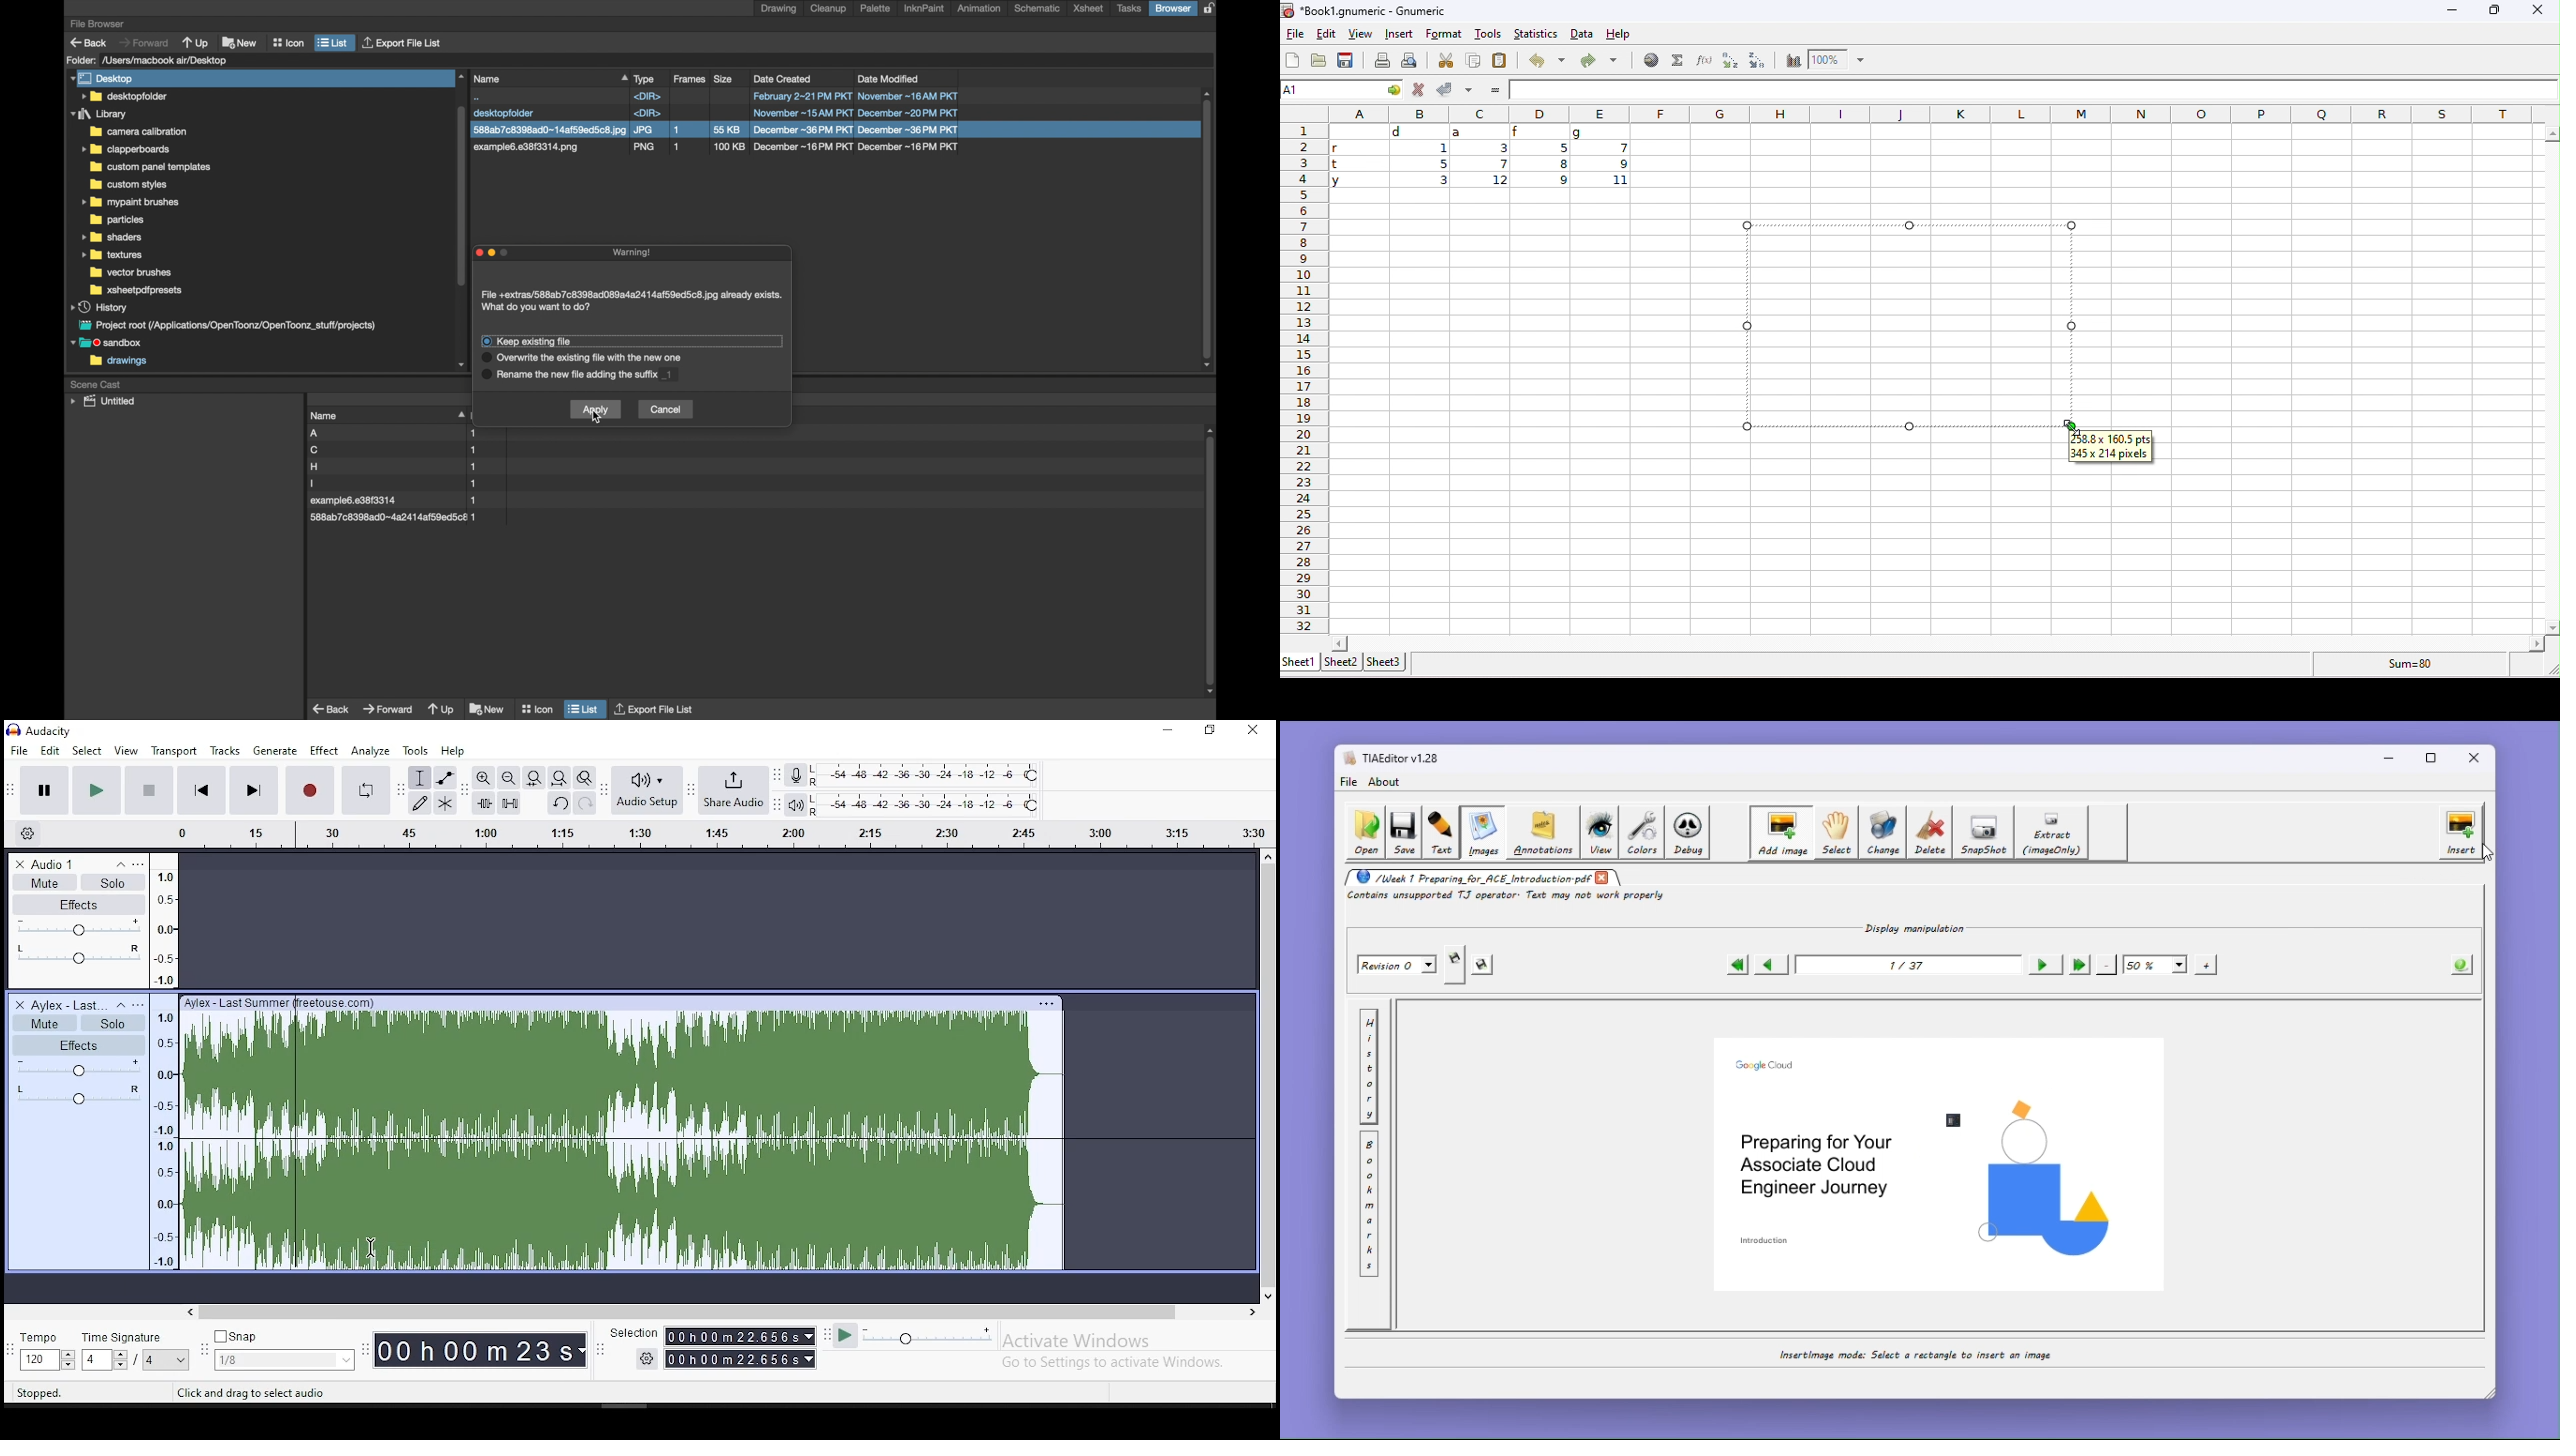 This screenshot has width=2576, height=1456. I want to click on pan, so click(79, 1094).